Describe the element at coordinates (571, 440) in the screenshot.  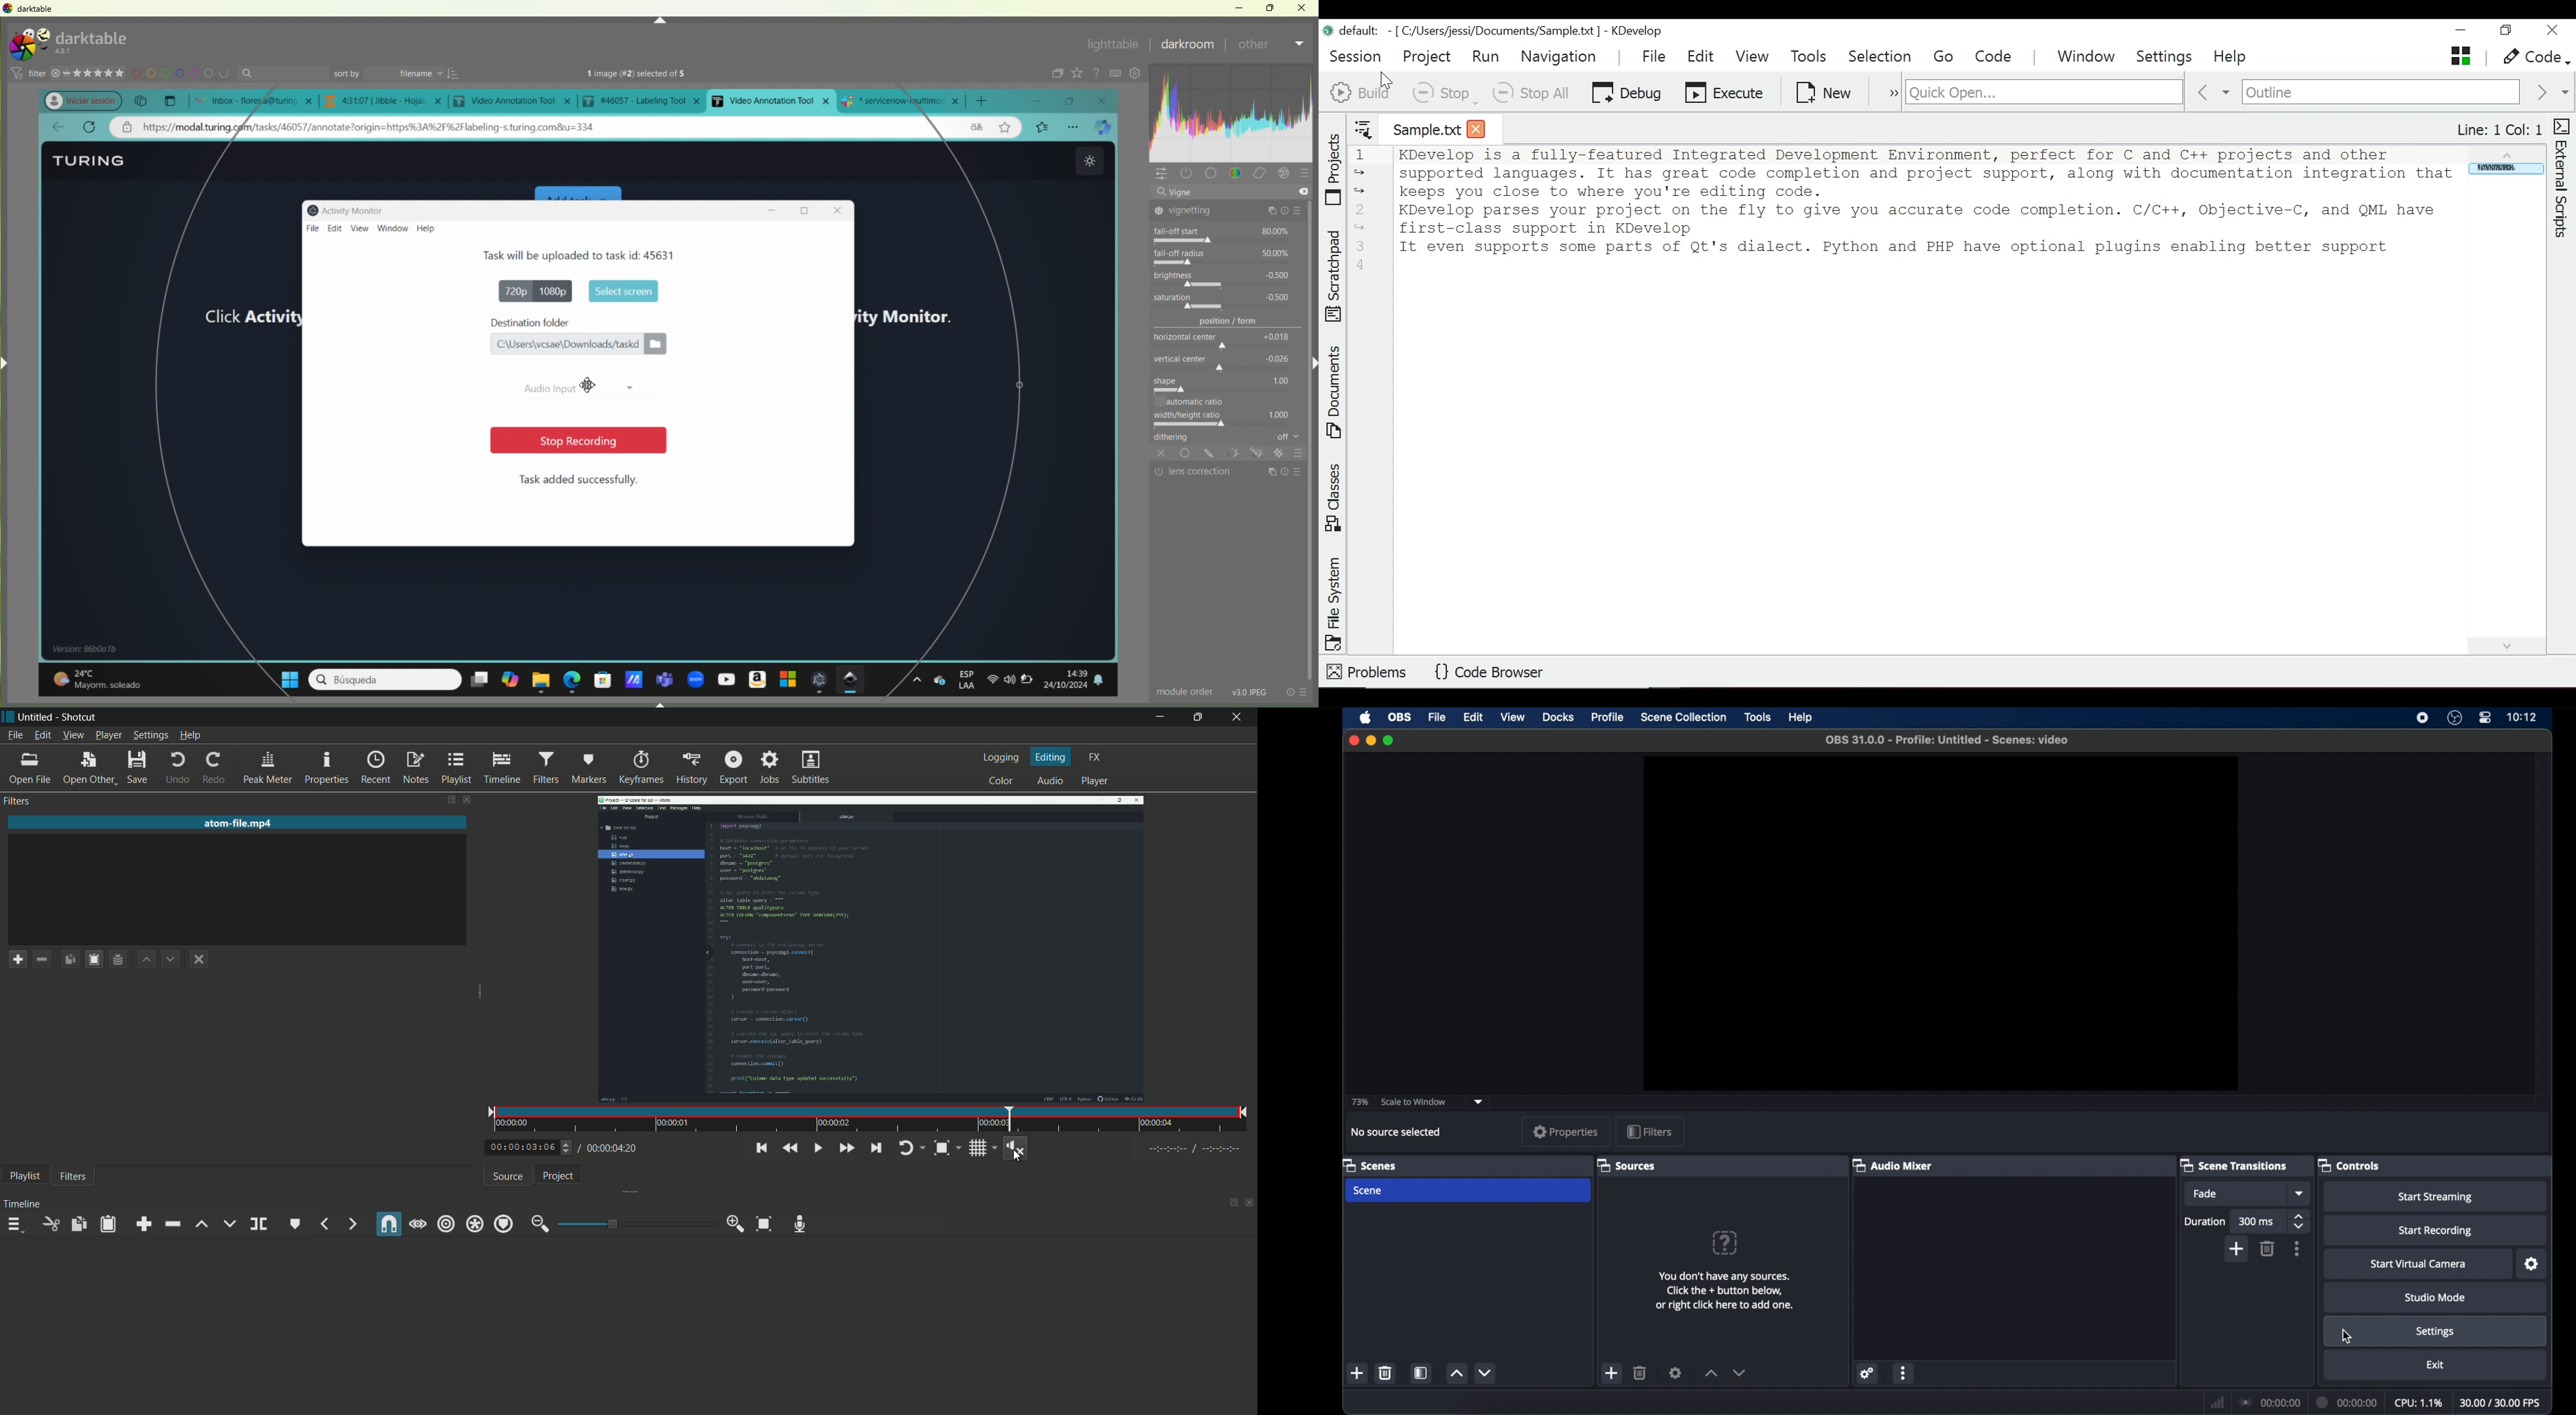
I see `stop recording` at that location.